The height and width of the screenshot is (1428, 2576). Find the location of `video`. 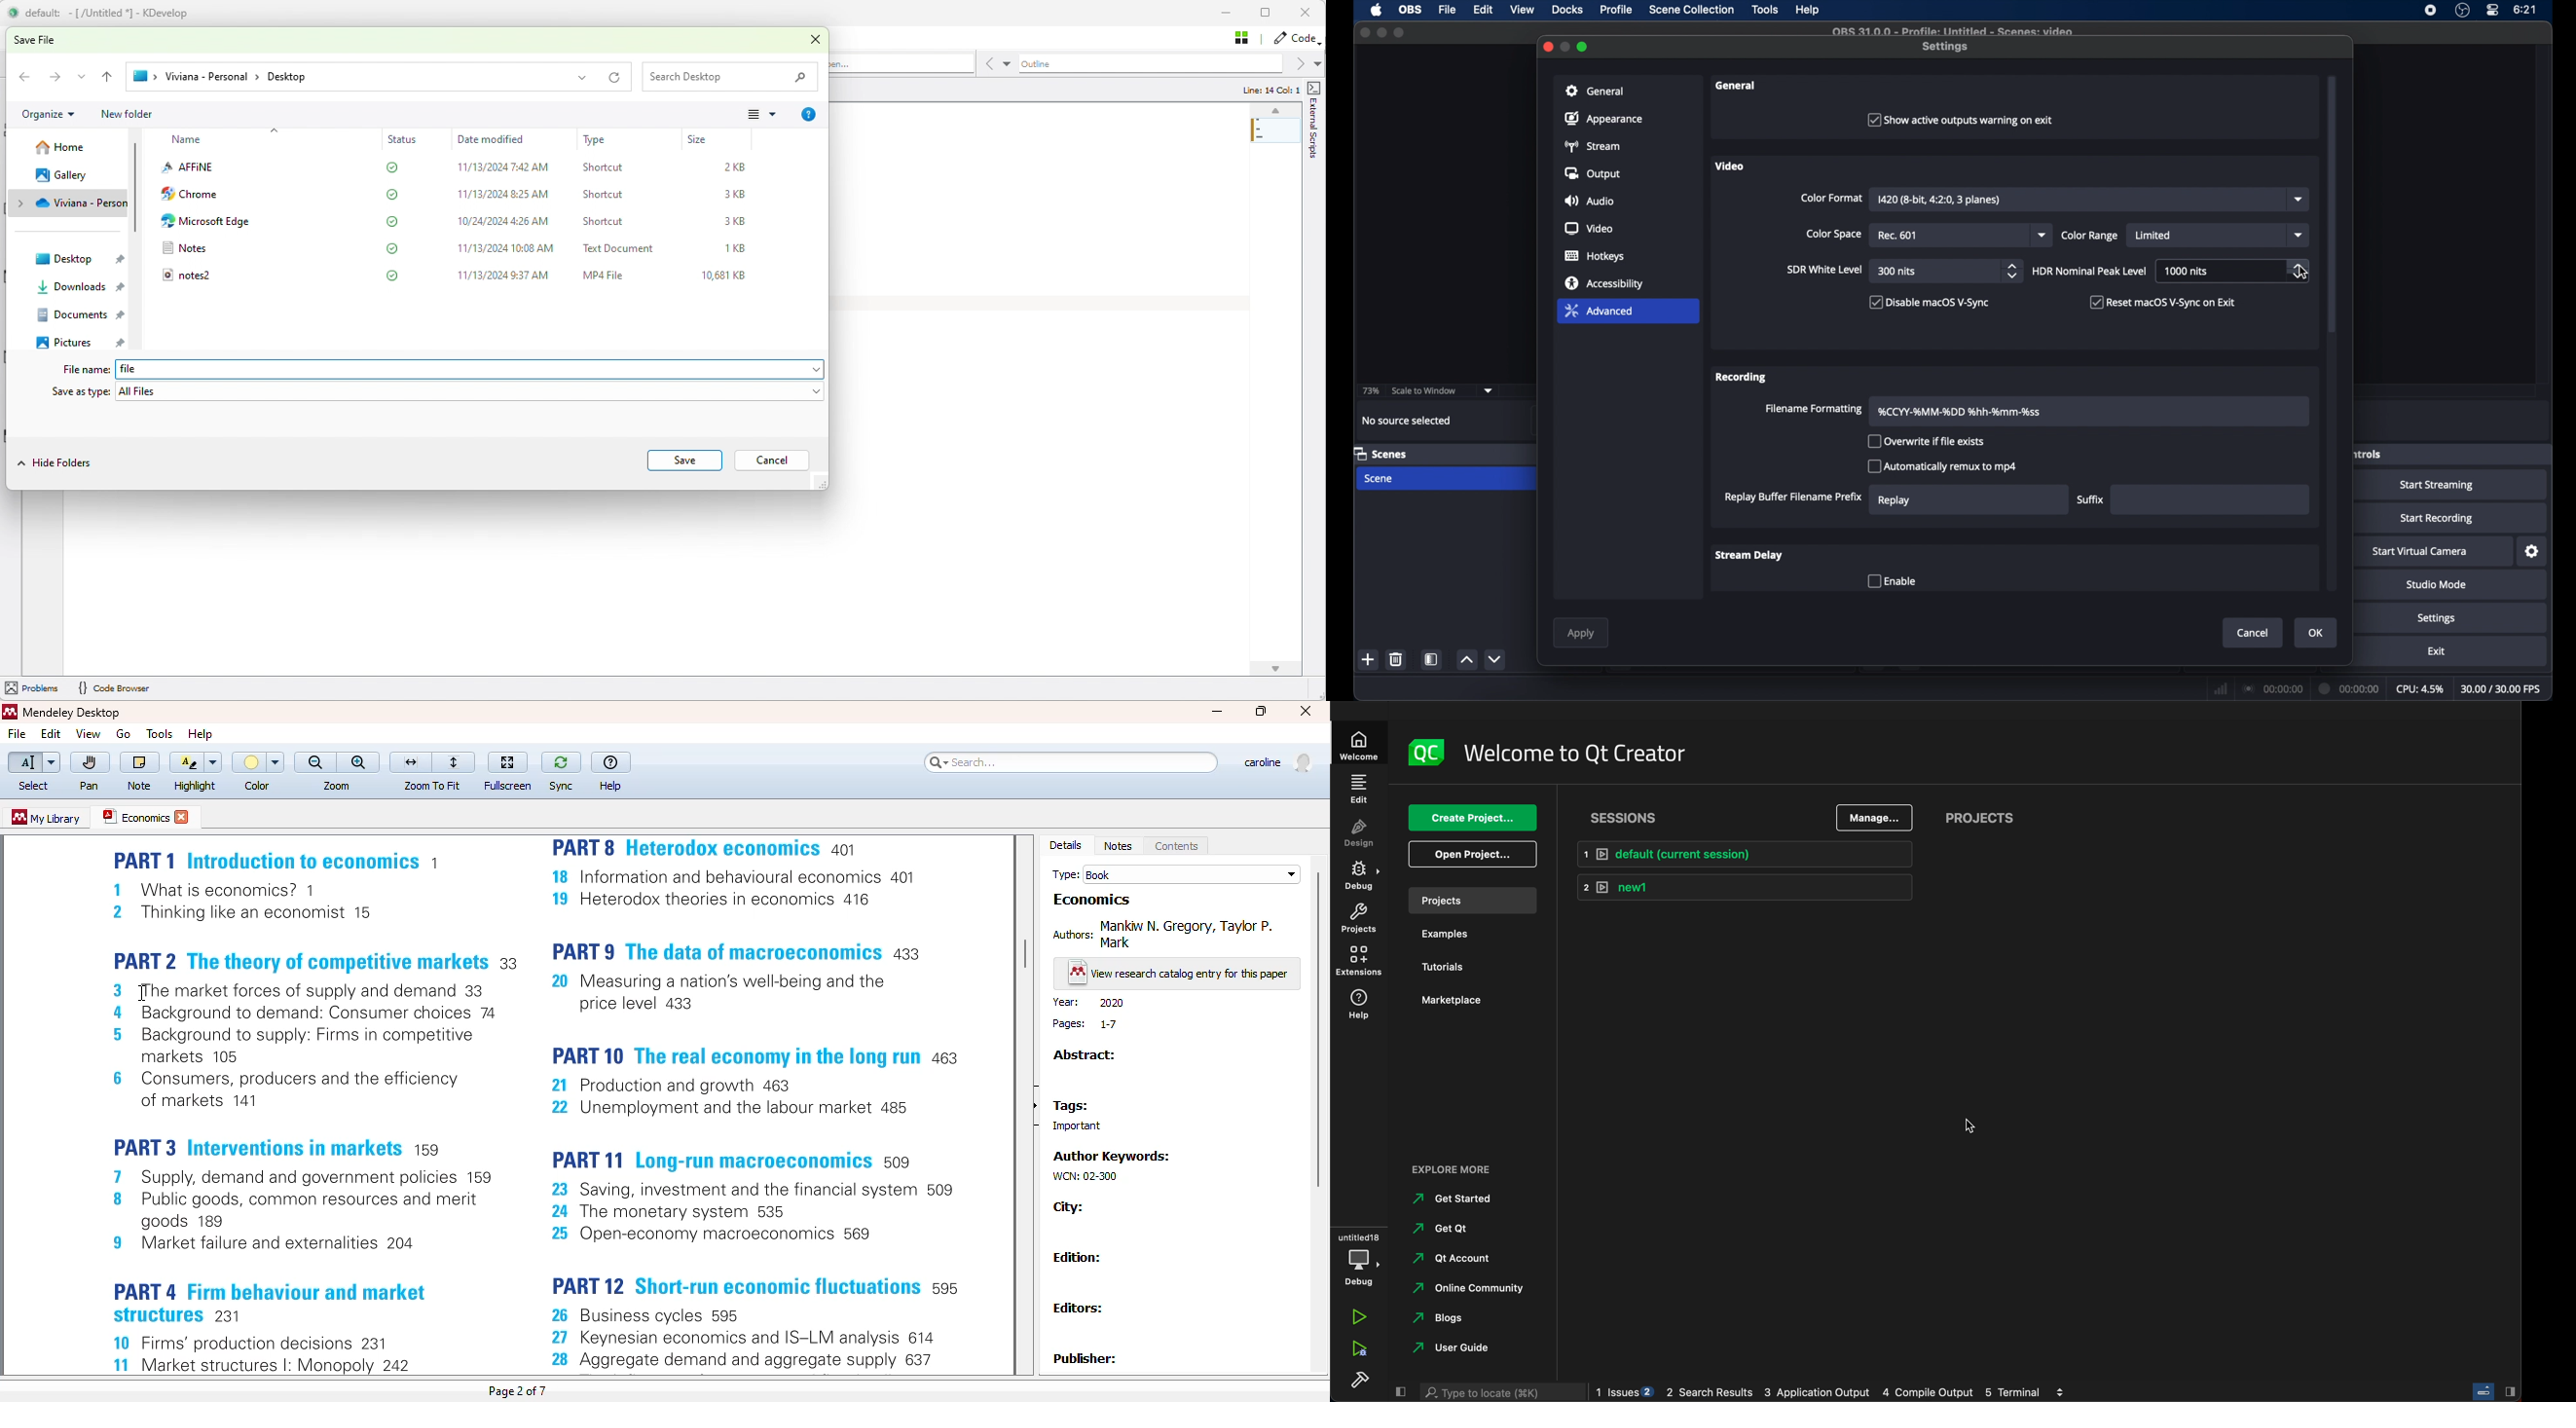

video is located at coordinates (1730, 166).